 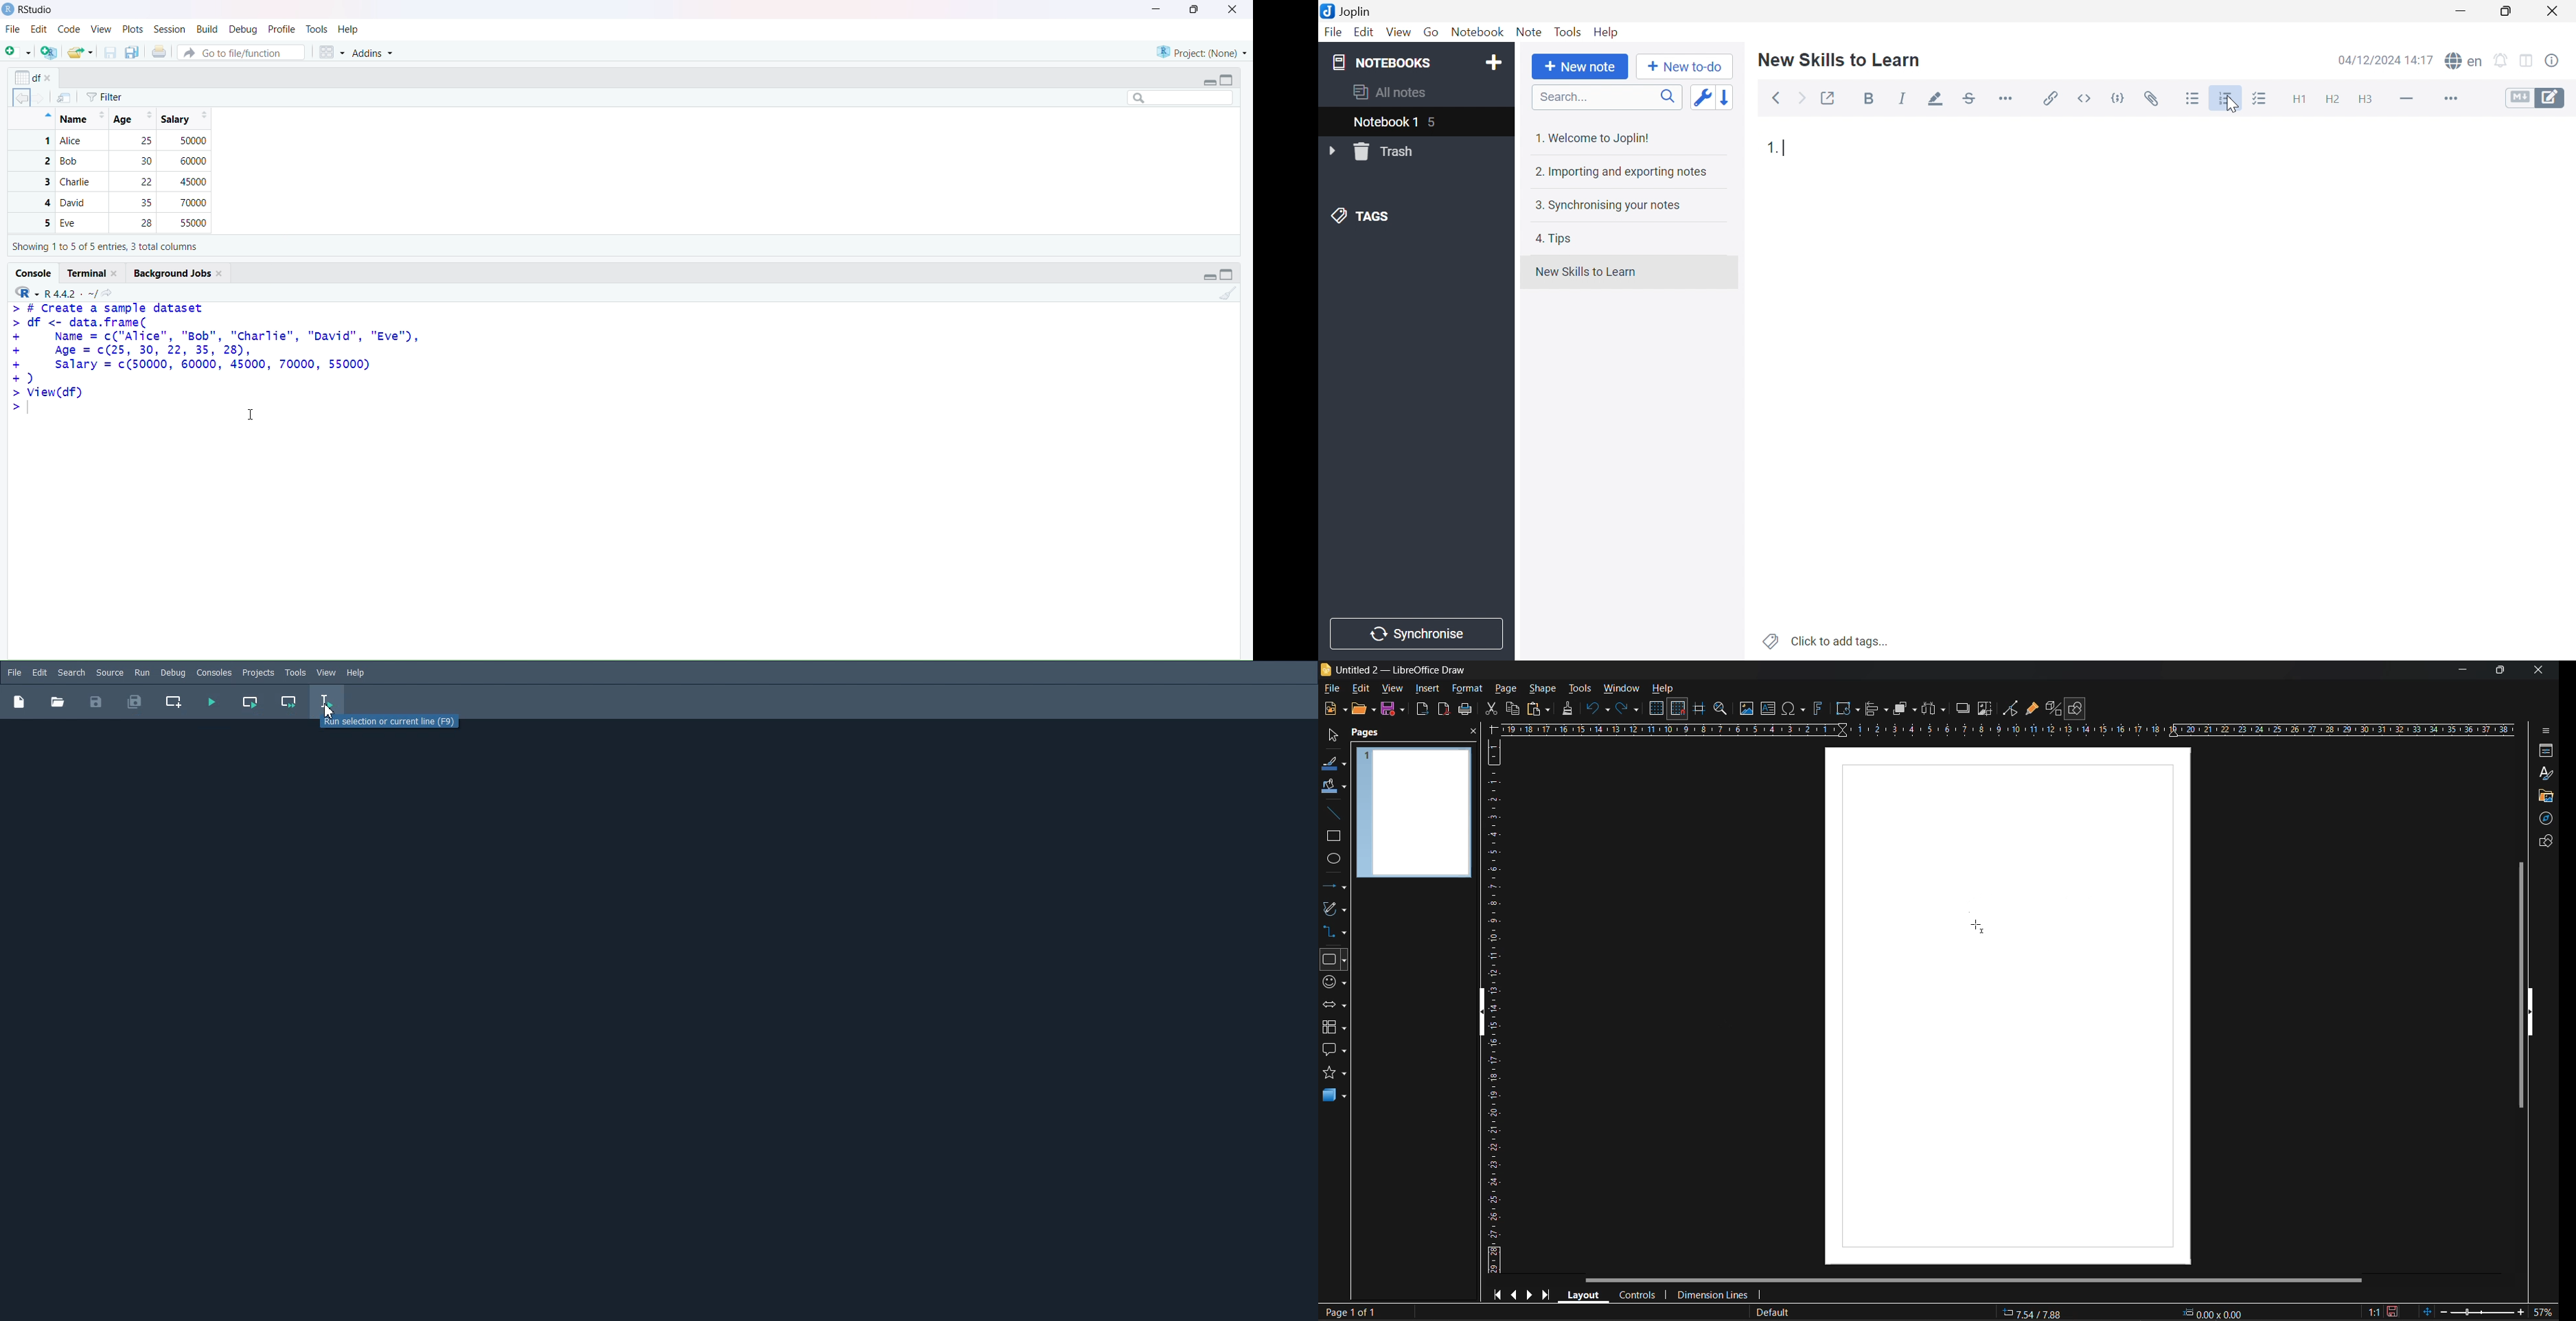 I want to click on Edit, so click(x=1362, y=32).